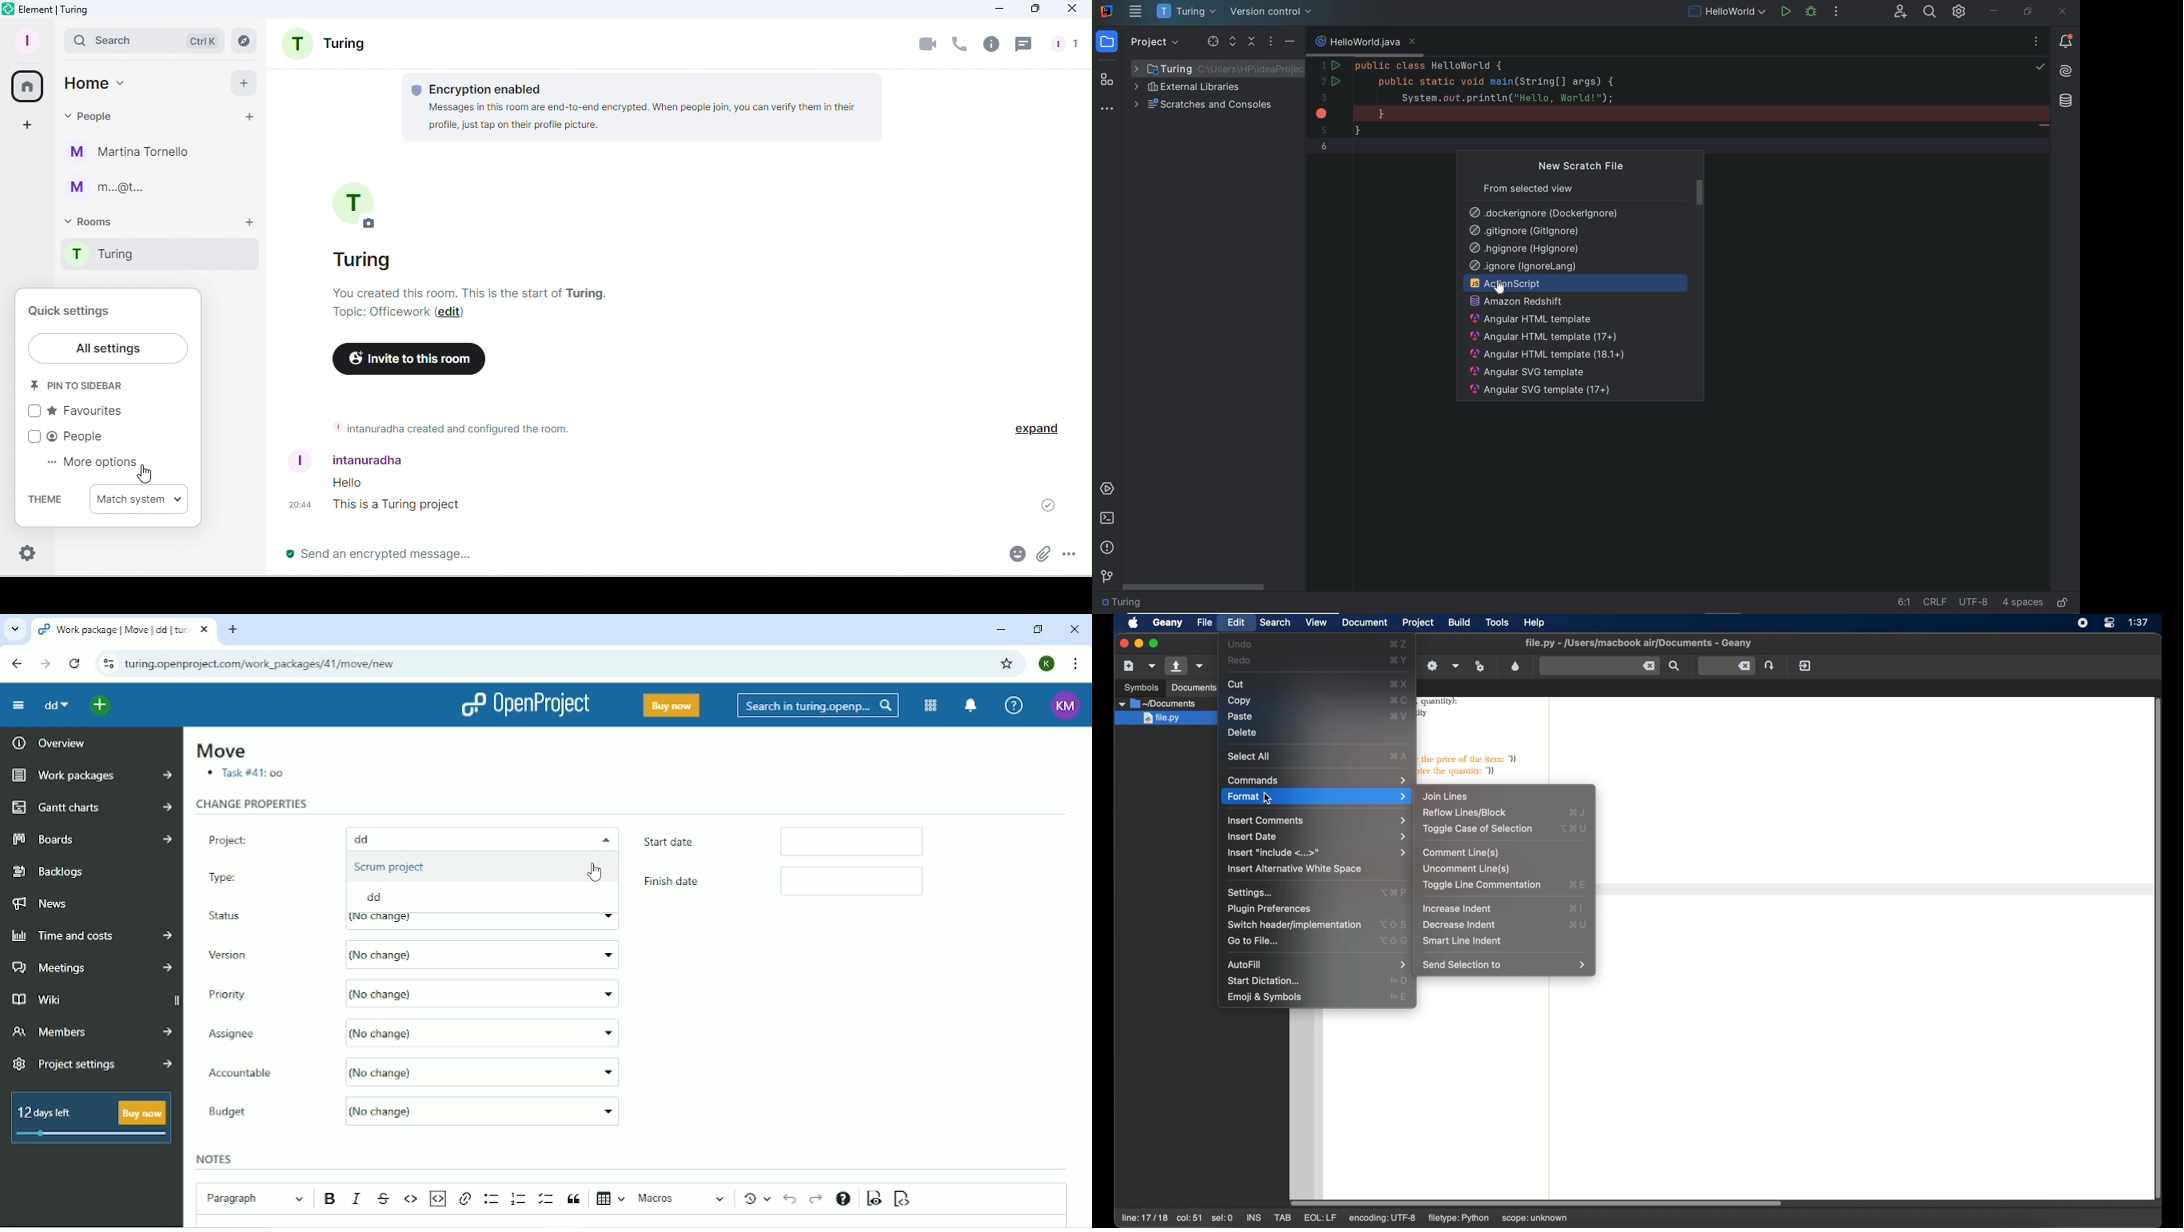  What do you see at coordinates (489, 1071) in the screenshot?
I see `(No change)` at bounding box center [489, 1071].